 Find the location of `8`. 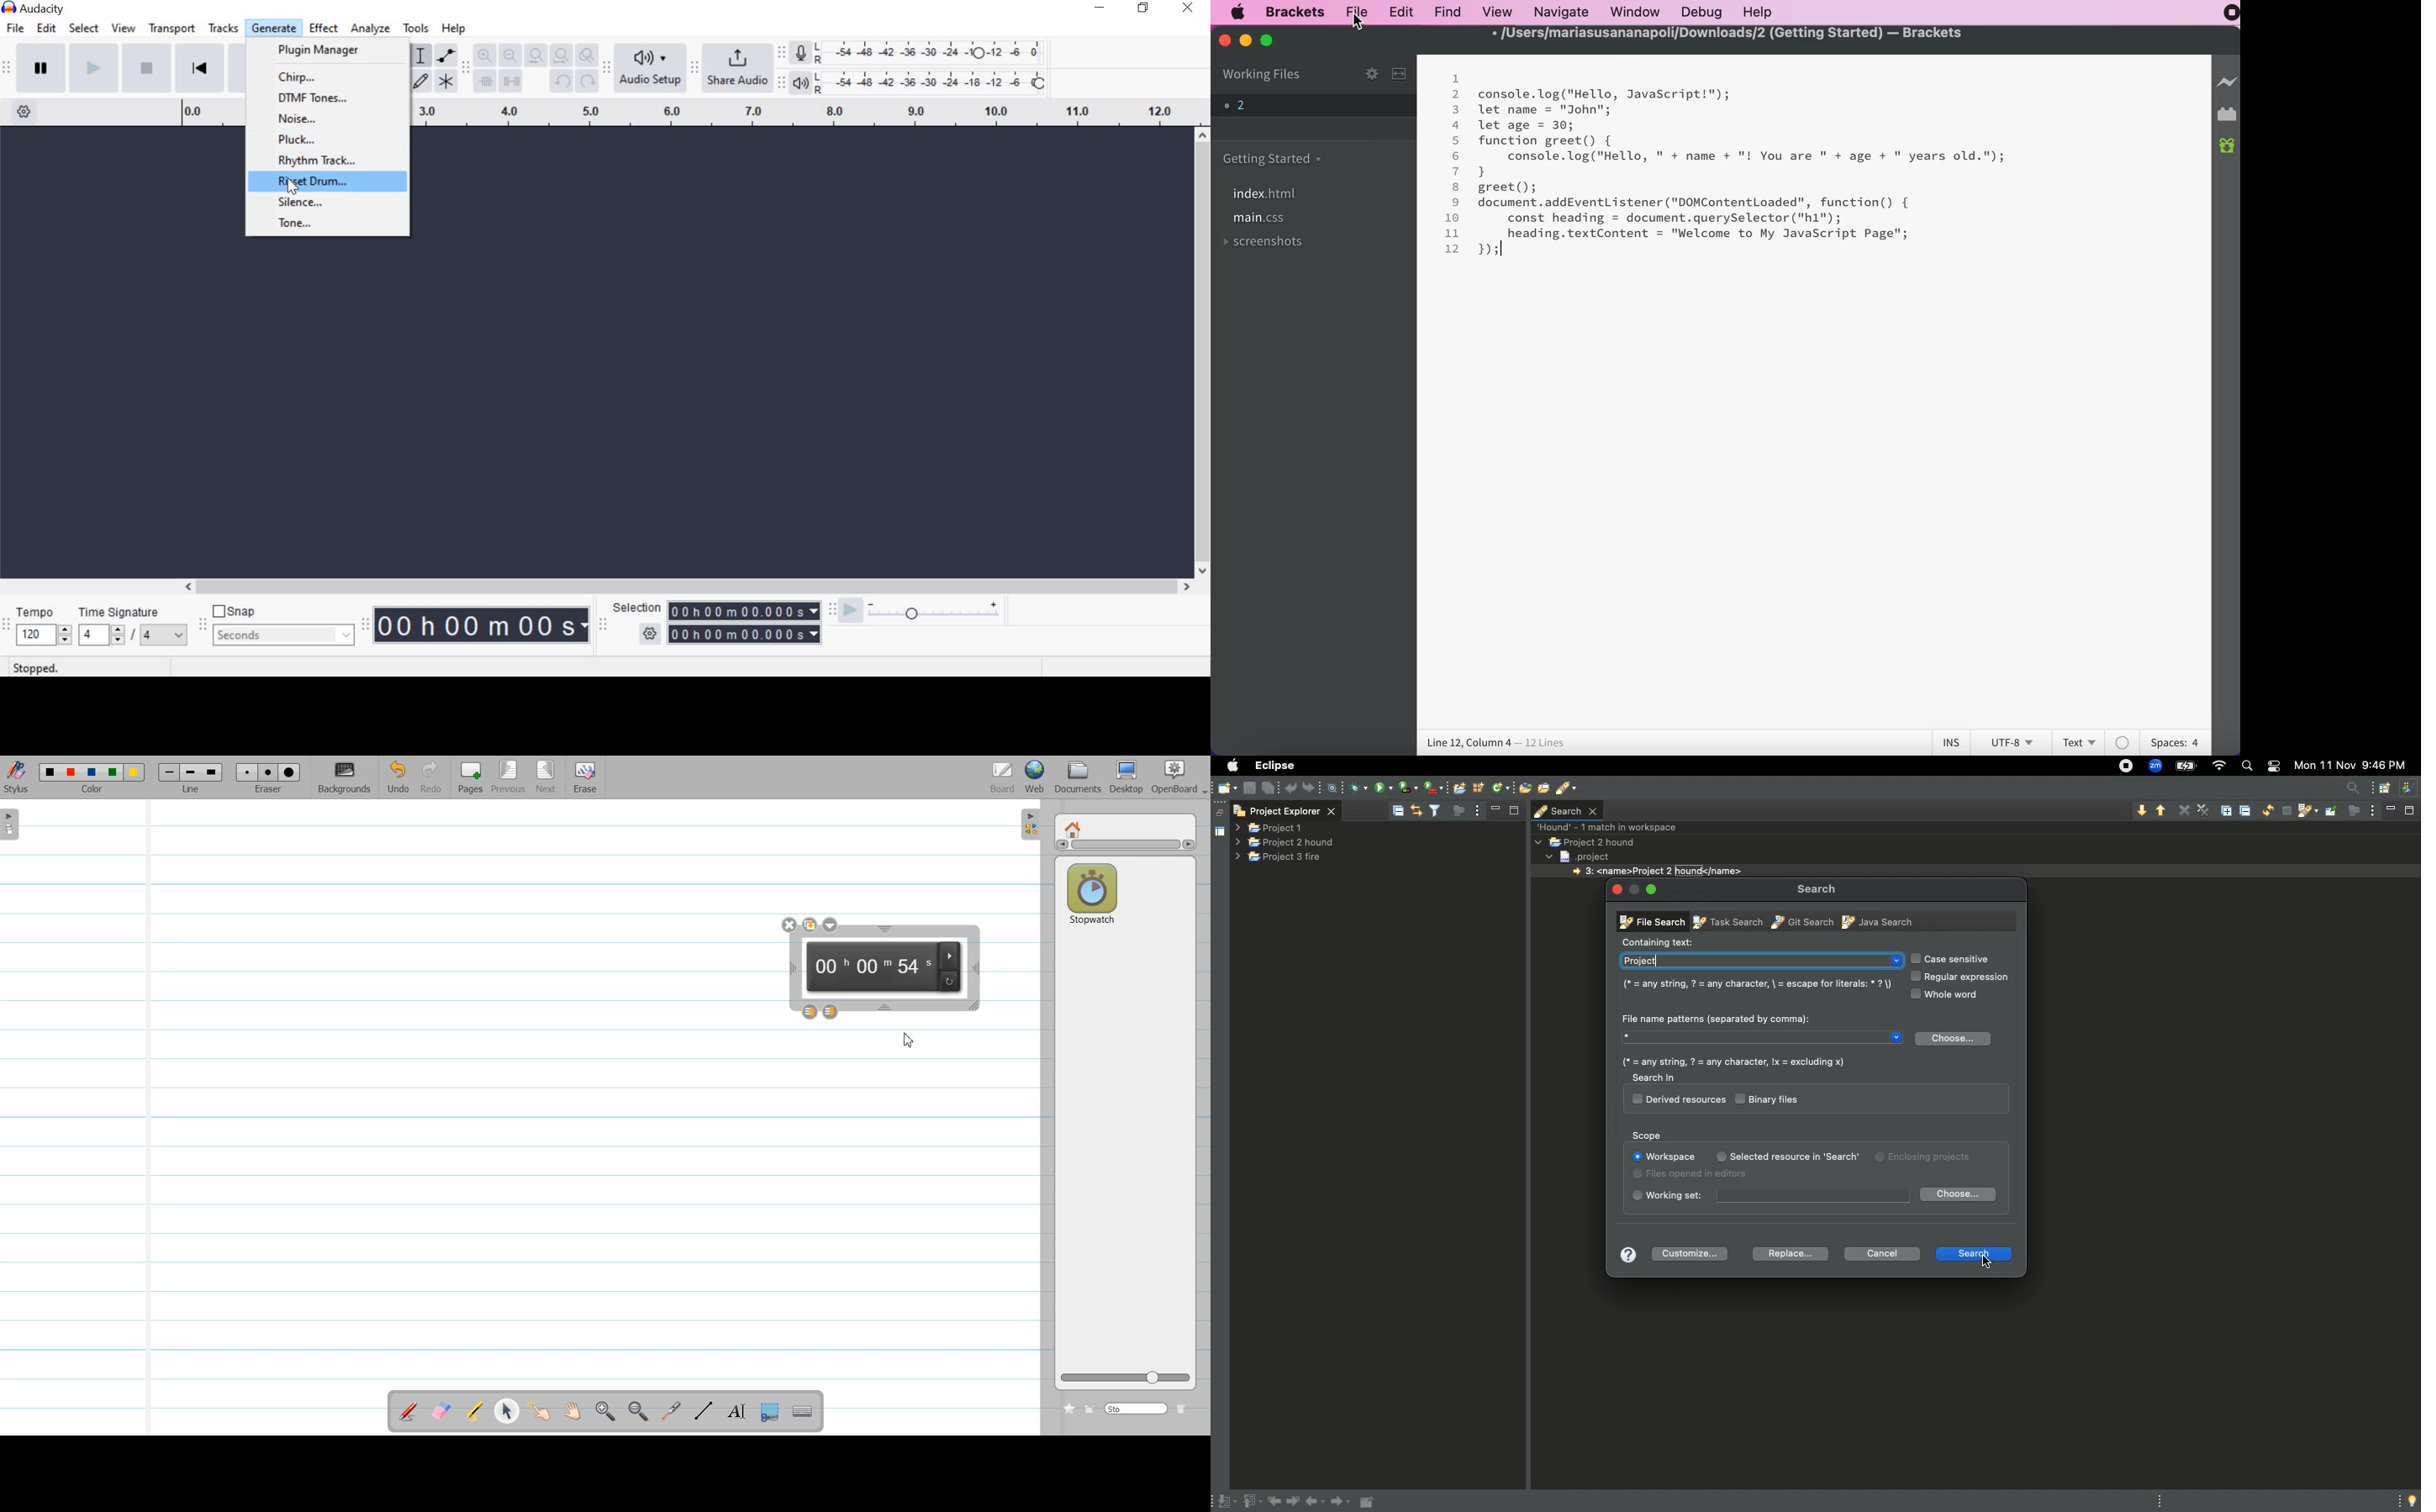

8 is located at coordinates (1456, 187).